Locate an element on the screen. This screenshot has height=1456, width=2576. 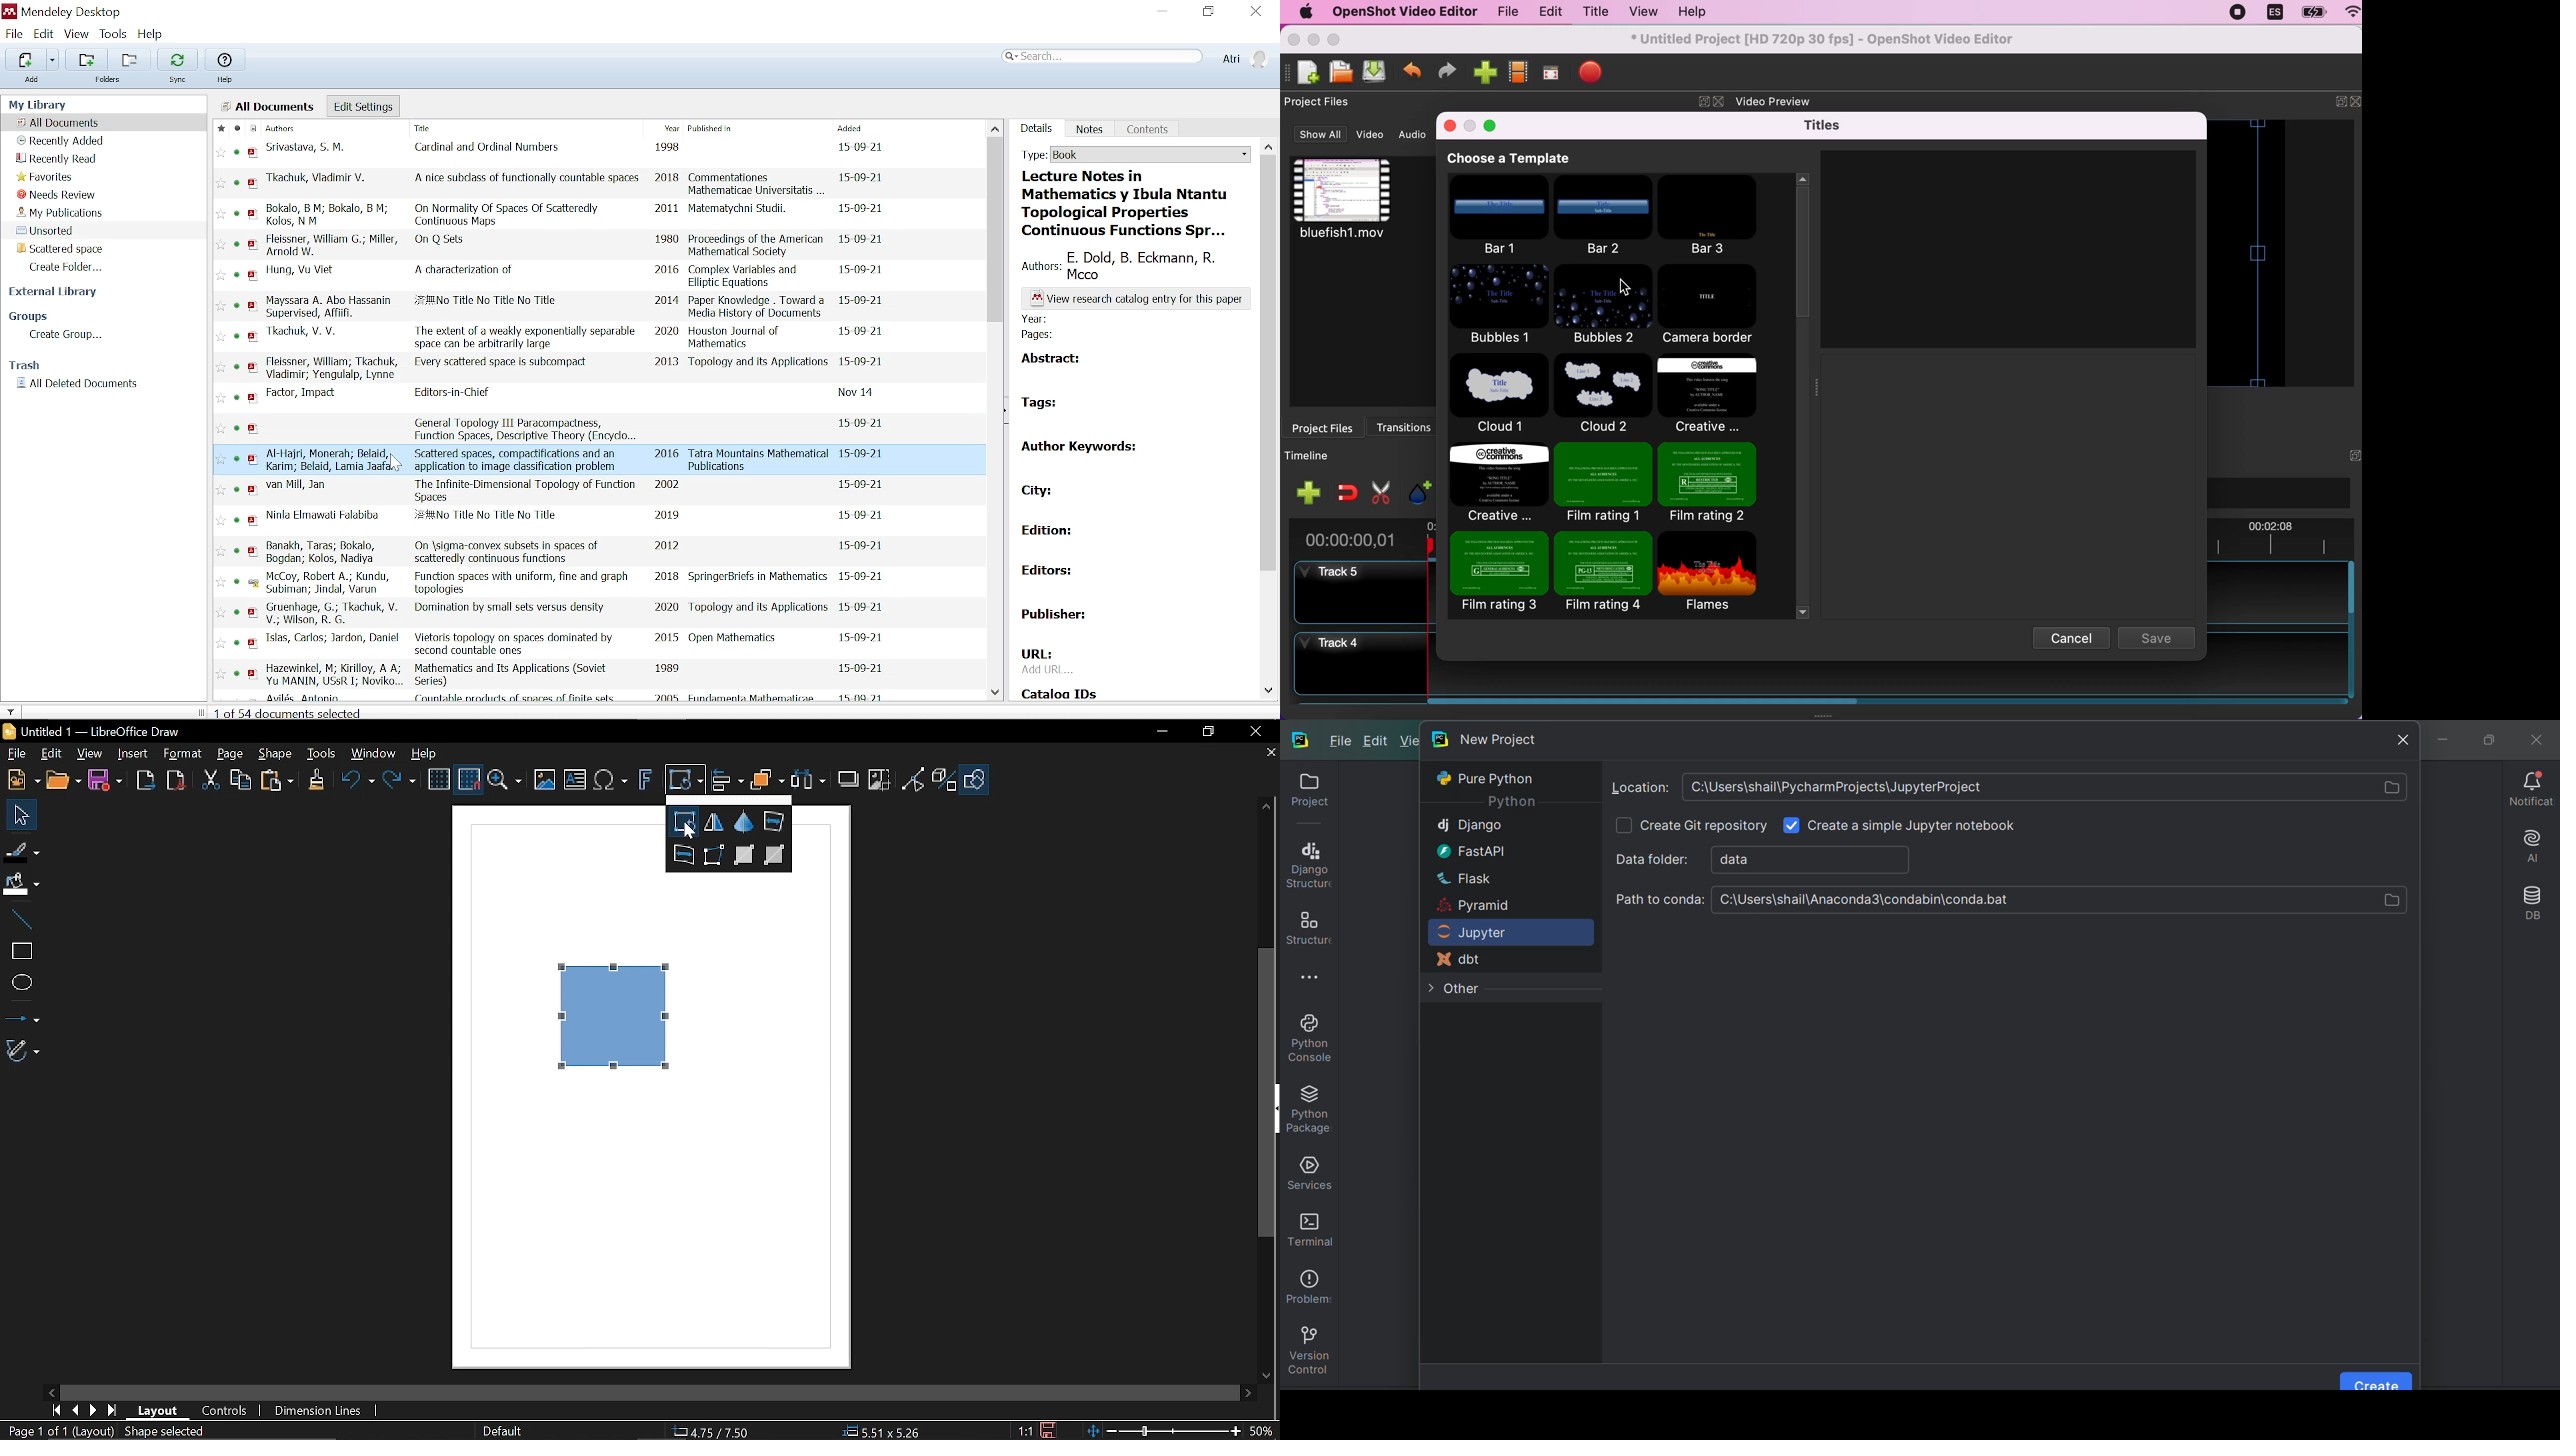
bar 2 is located at coordinates (1605, 215).